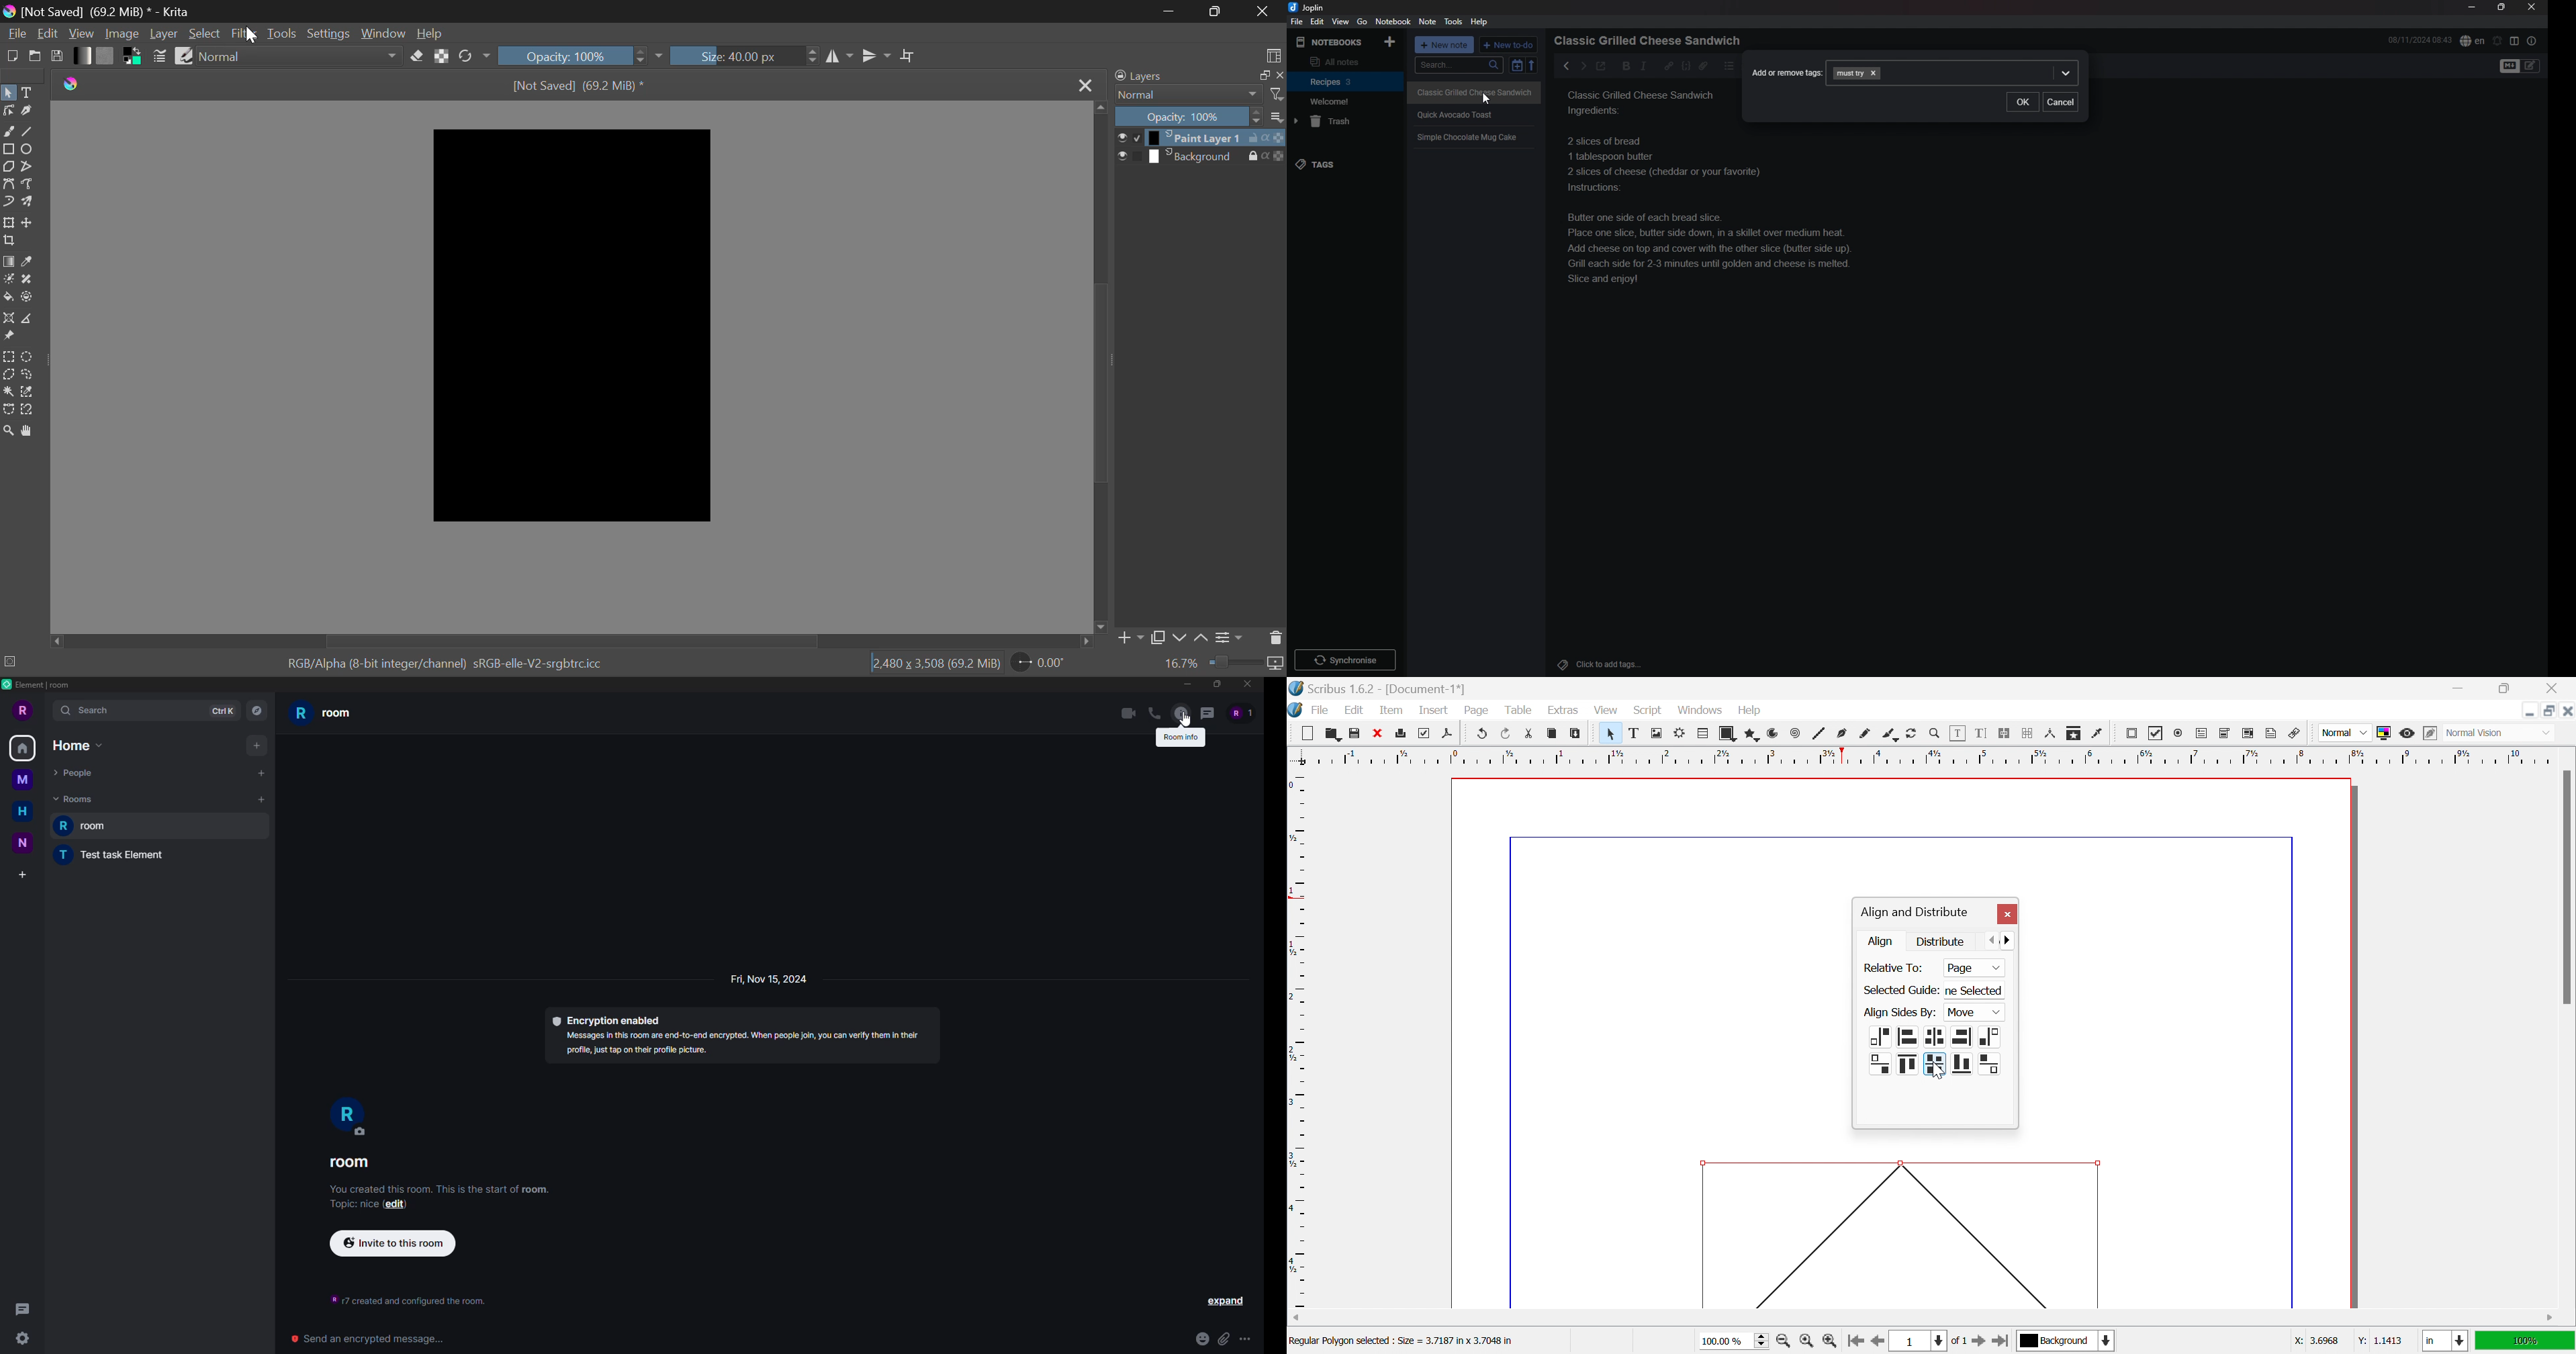  What do you see at coordinates (2180, 731) in the screenshot?
I see `PDF radio button` at bounding box center [2180, 731].